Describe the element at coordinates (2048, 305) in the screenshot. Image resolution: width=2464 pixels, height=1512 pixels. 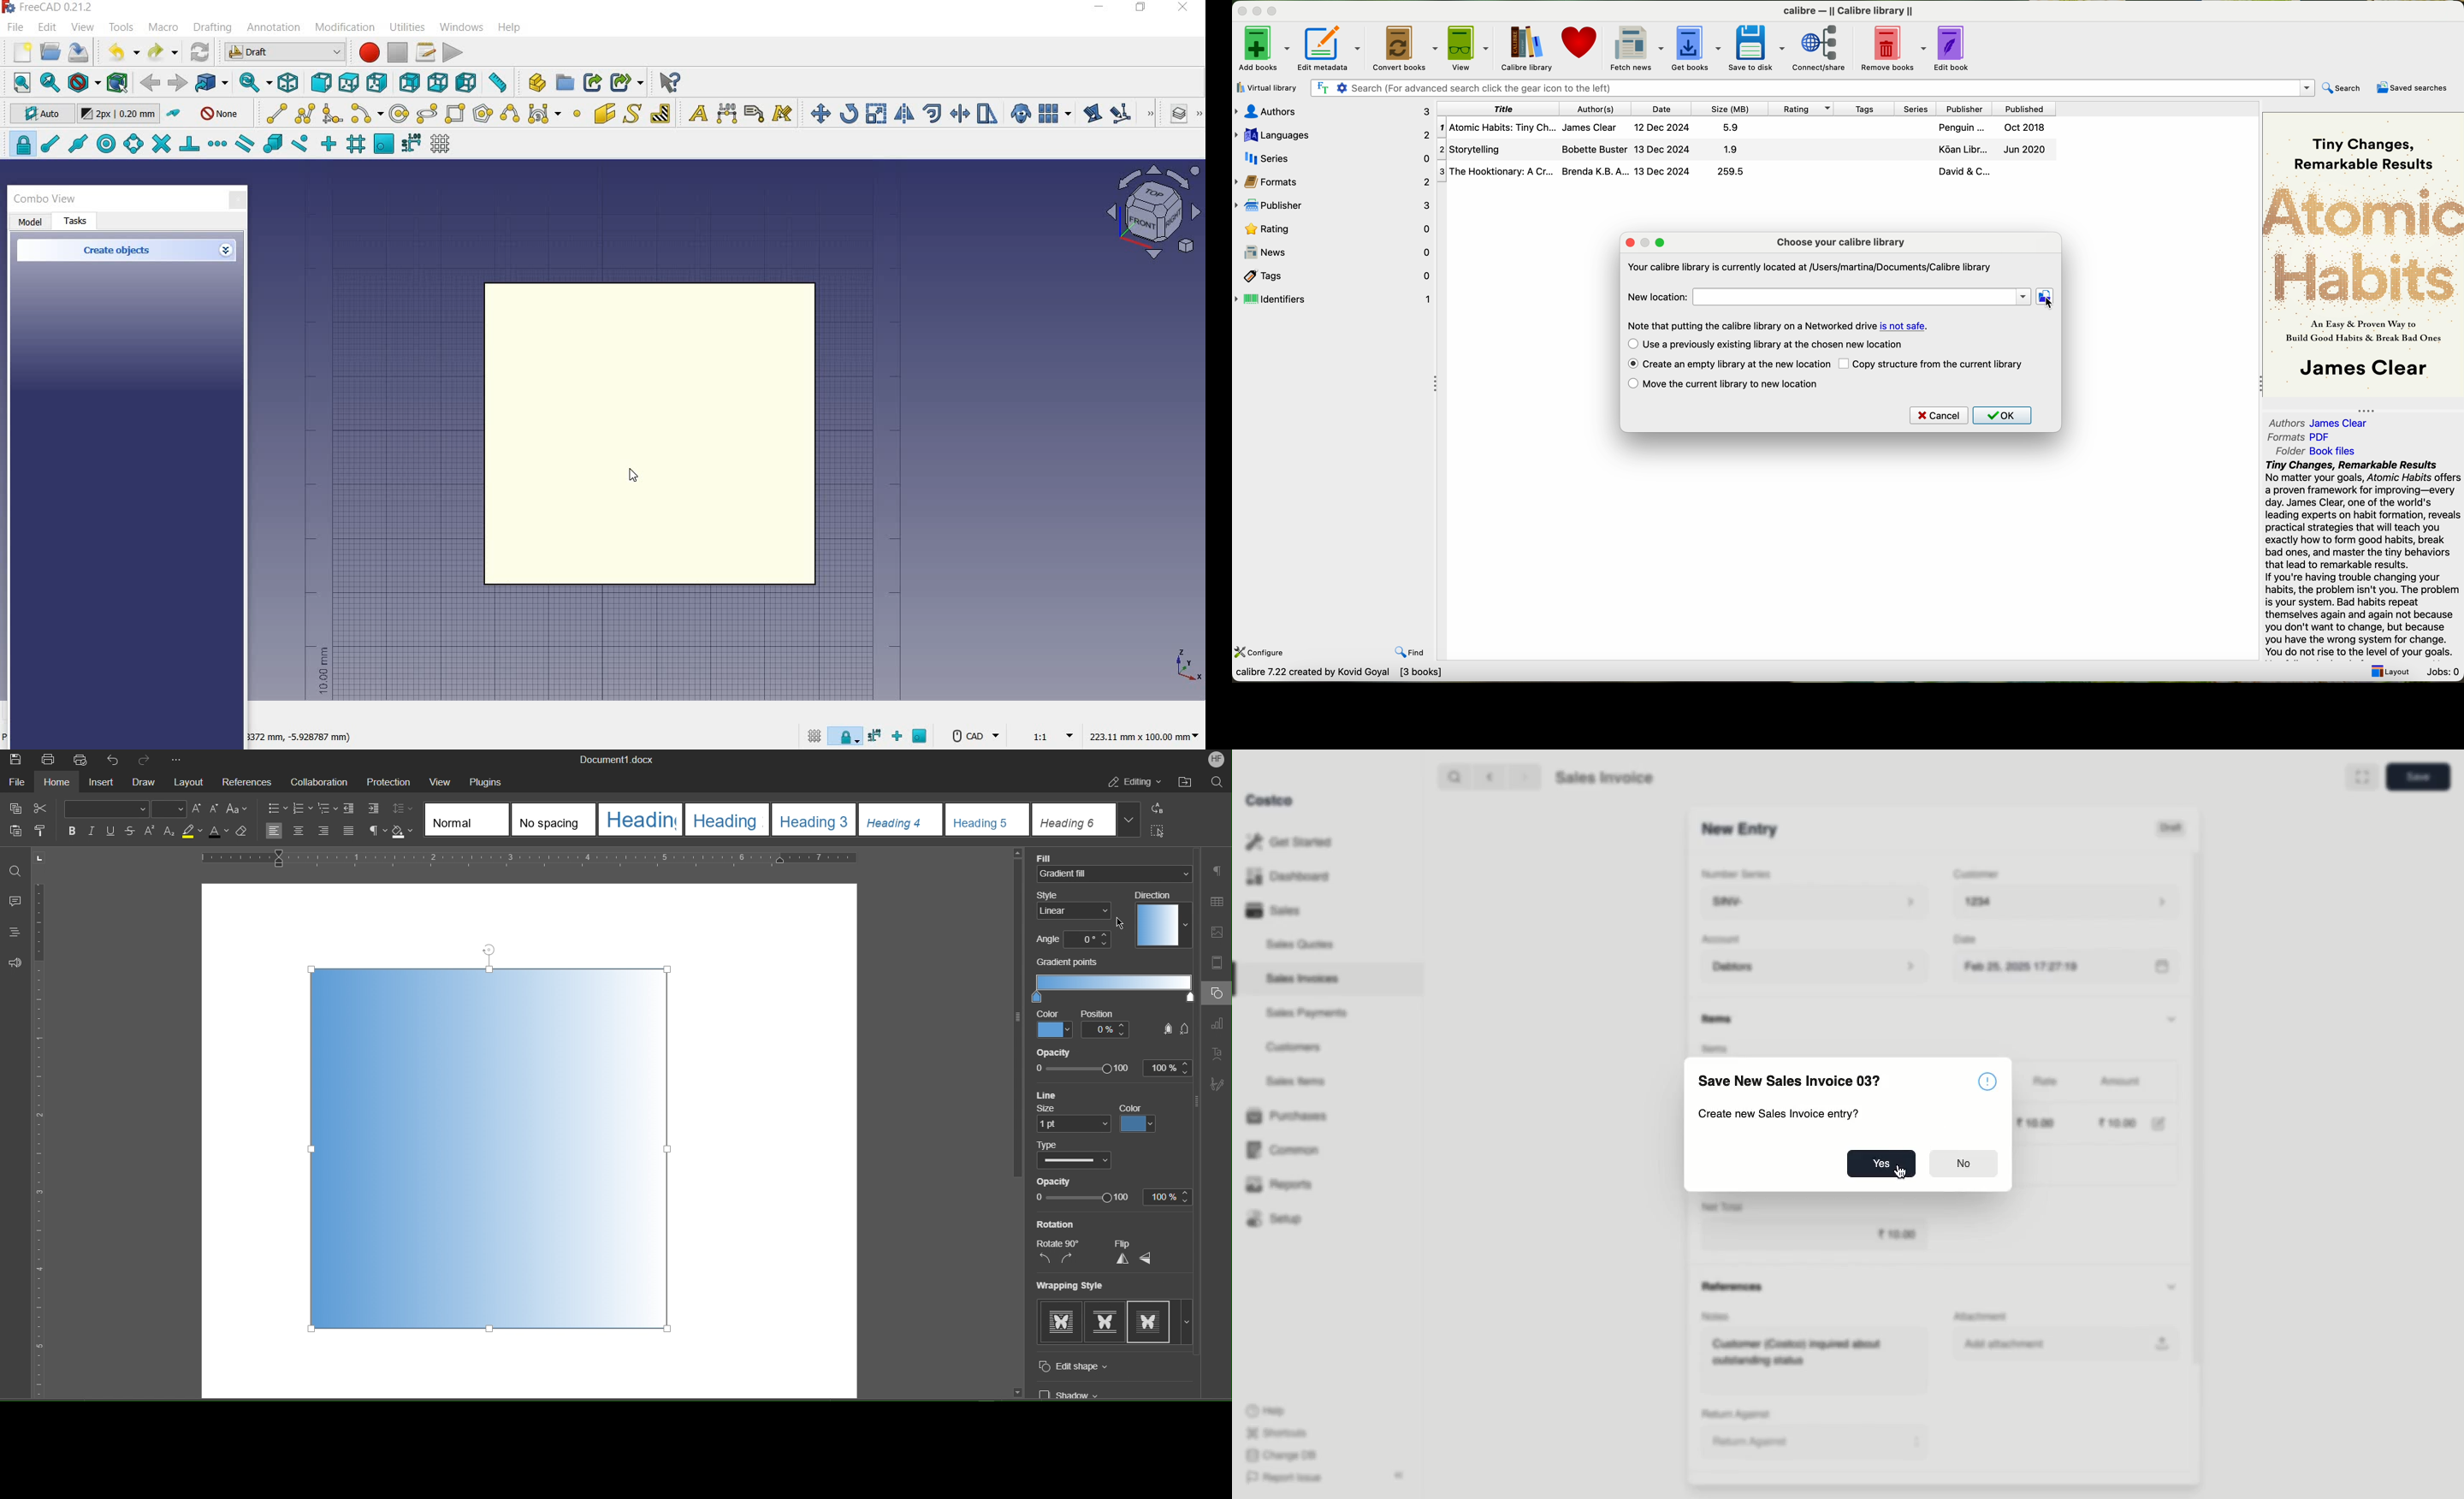
I see `cursor` at that location.